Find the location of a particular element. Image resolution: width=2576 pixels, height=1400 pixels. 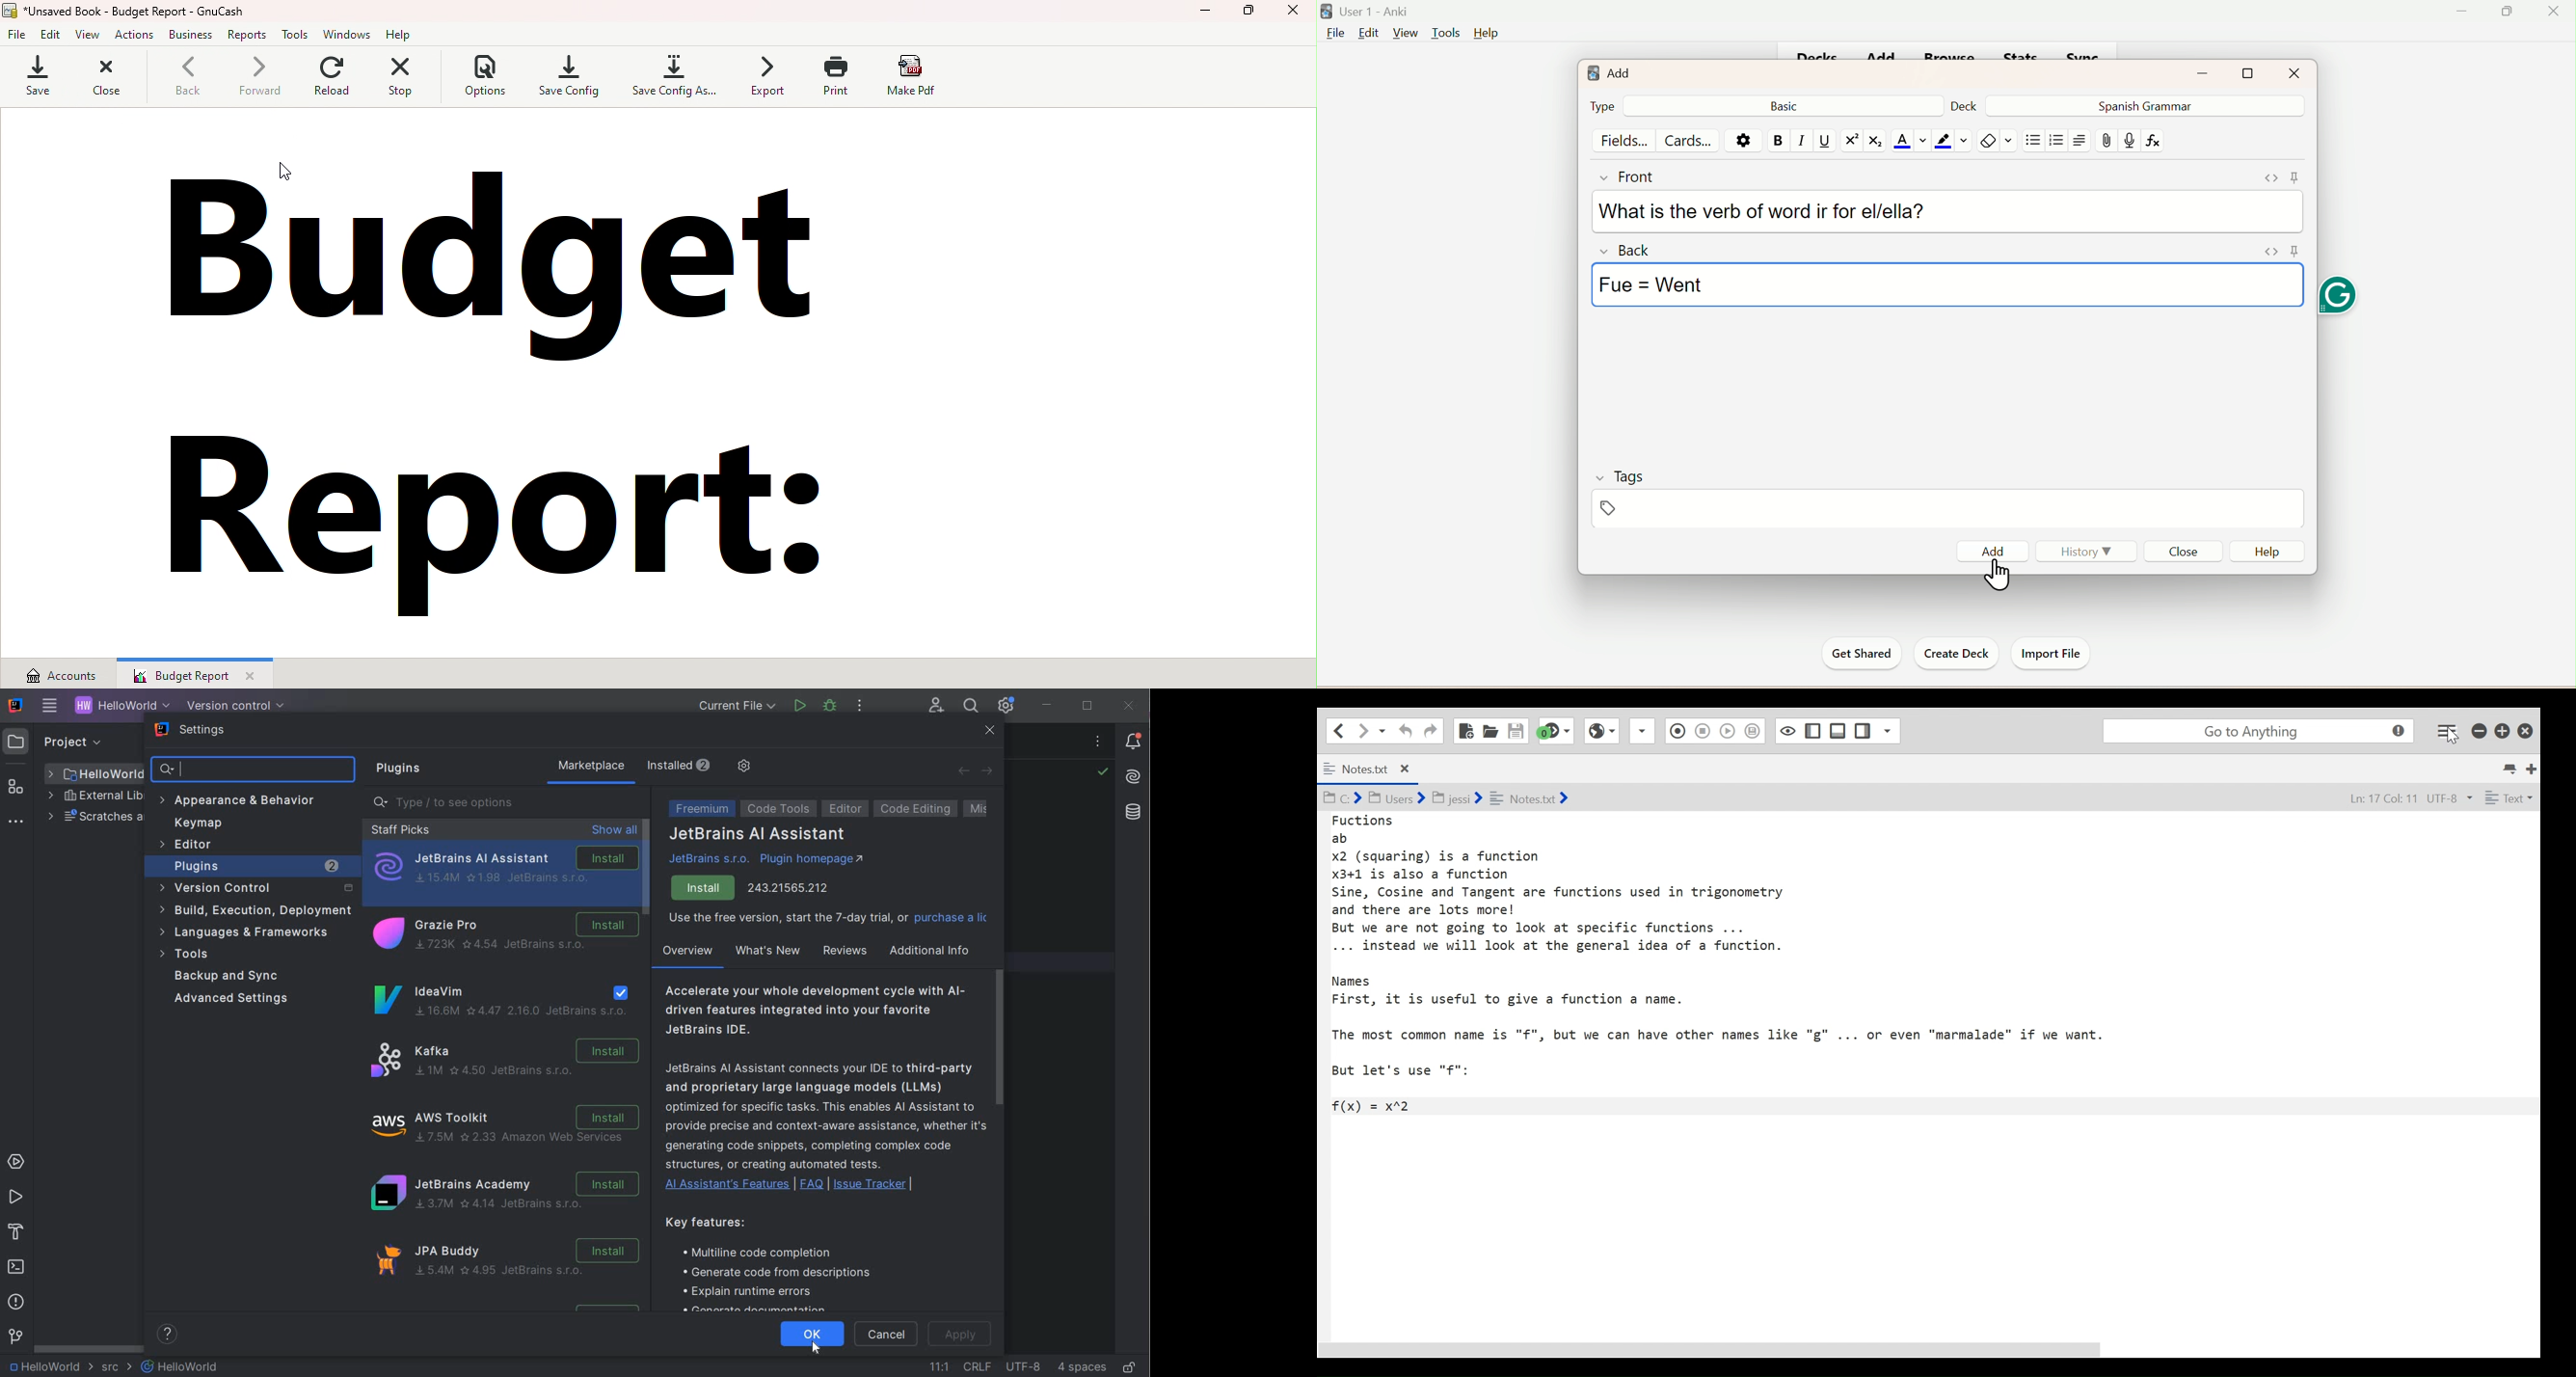

What is the verb of word ir for el/ella? is located at coordinates (1766, 214).